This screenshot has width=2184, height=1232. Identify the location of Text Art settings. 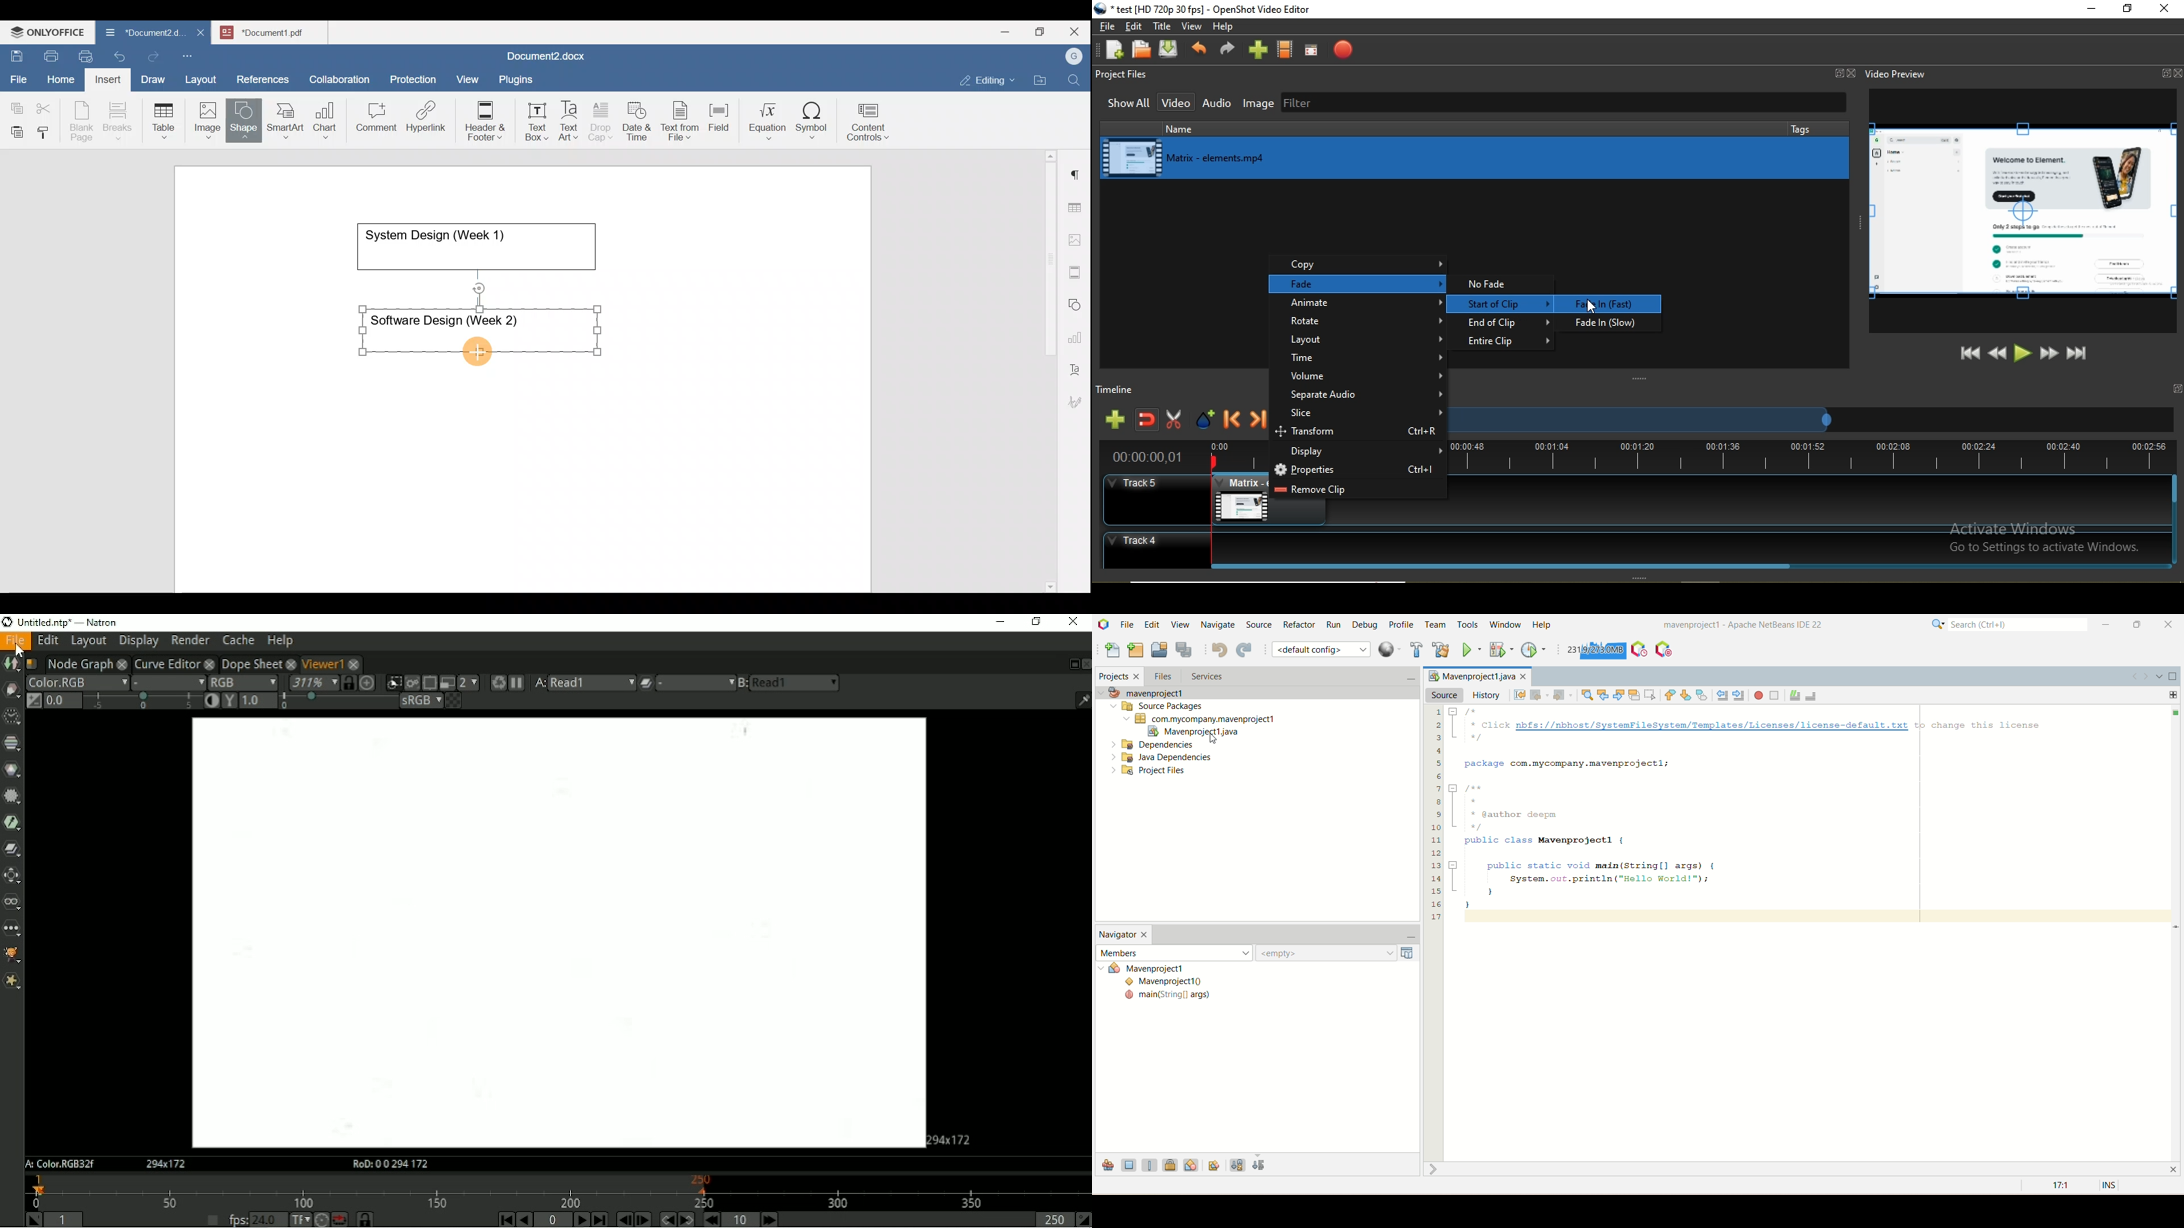
(1077, 365).